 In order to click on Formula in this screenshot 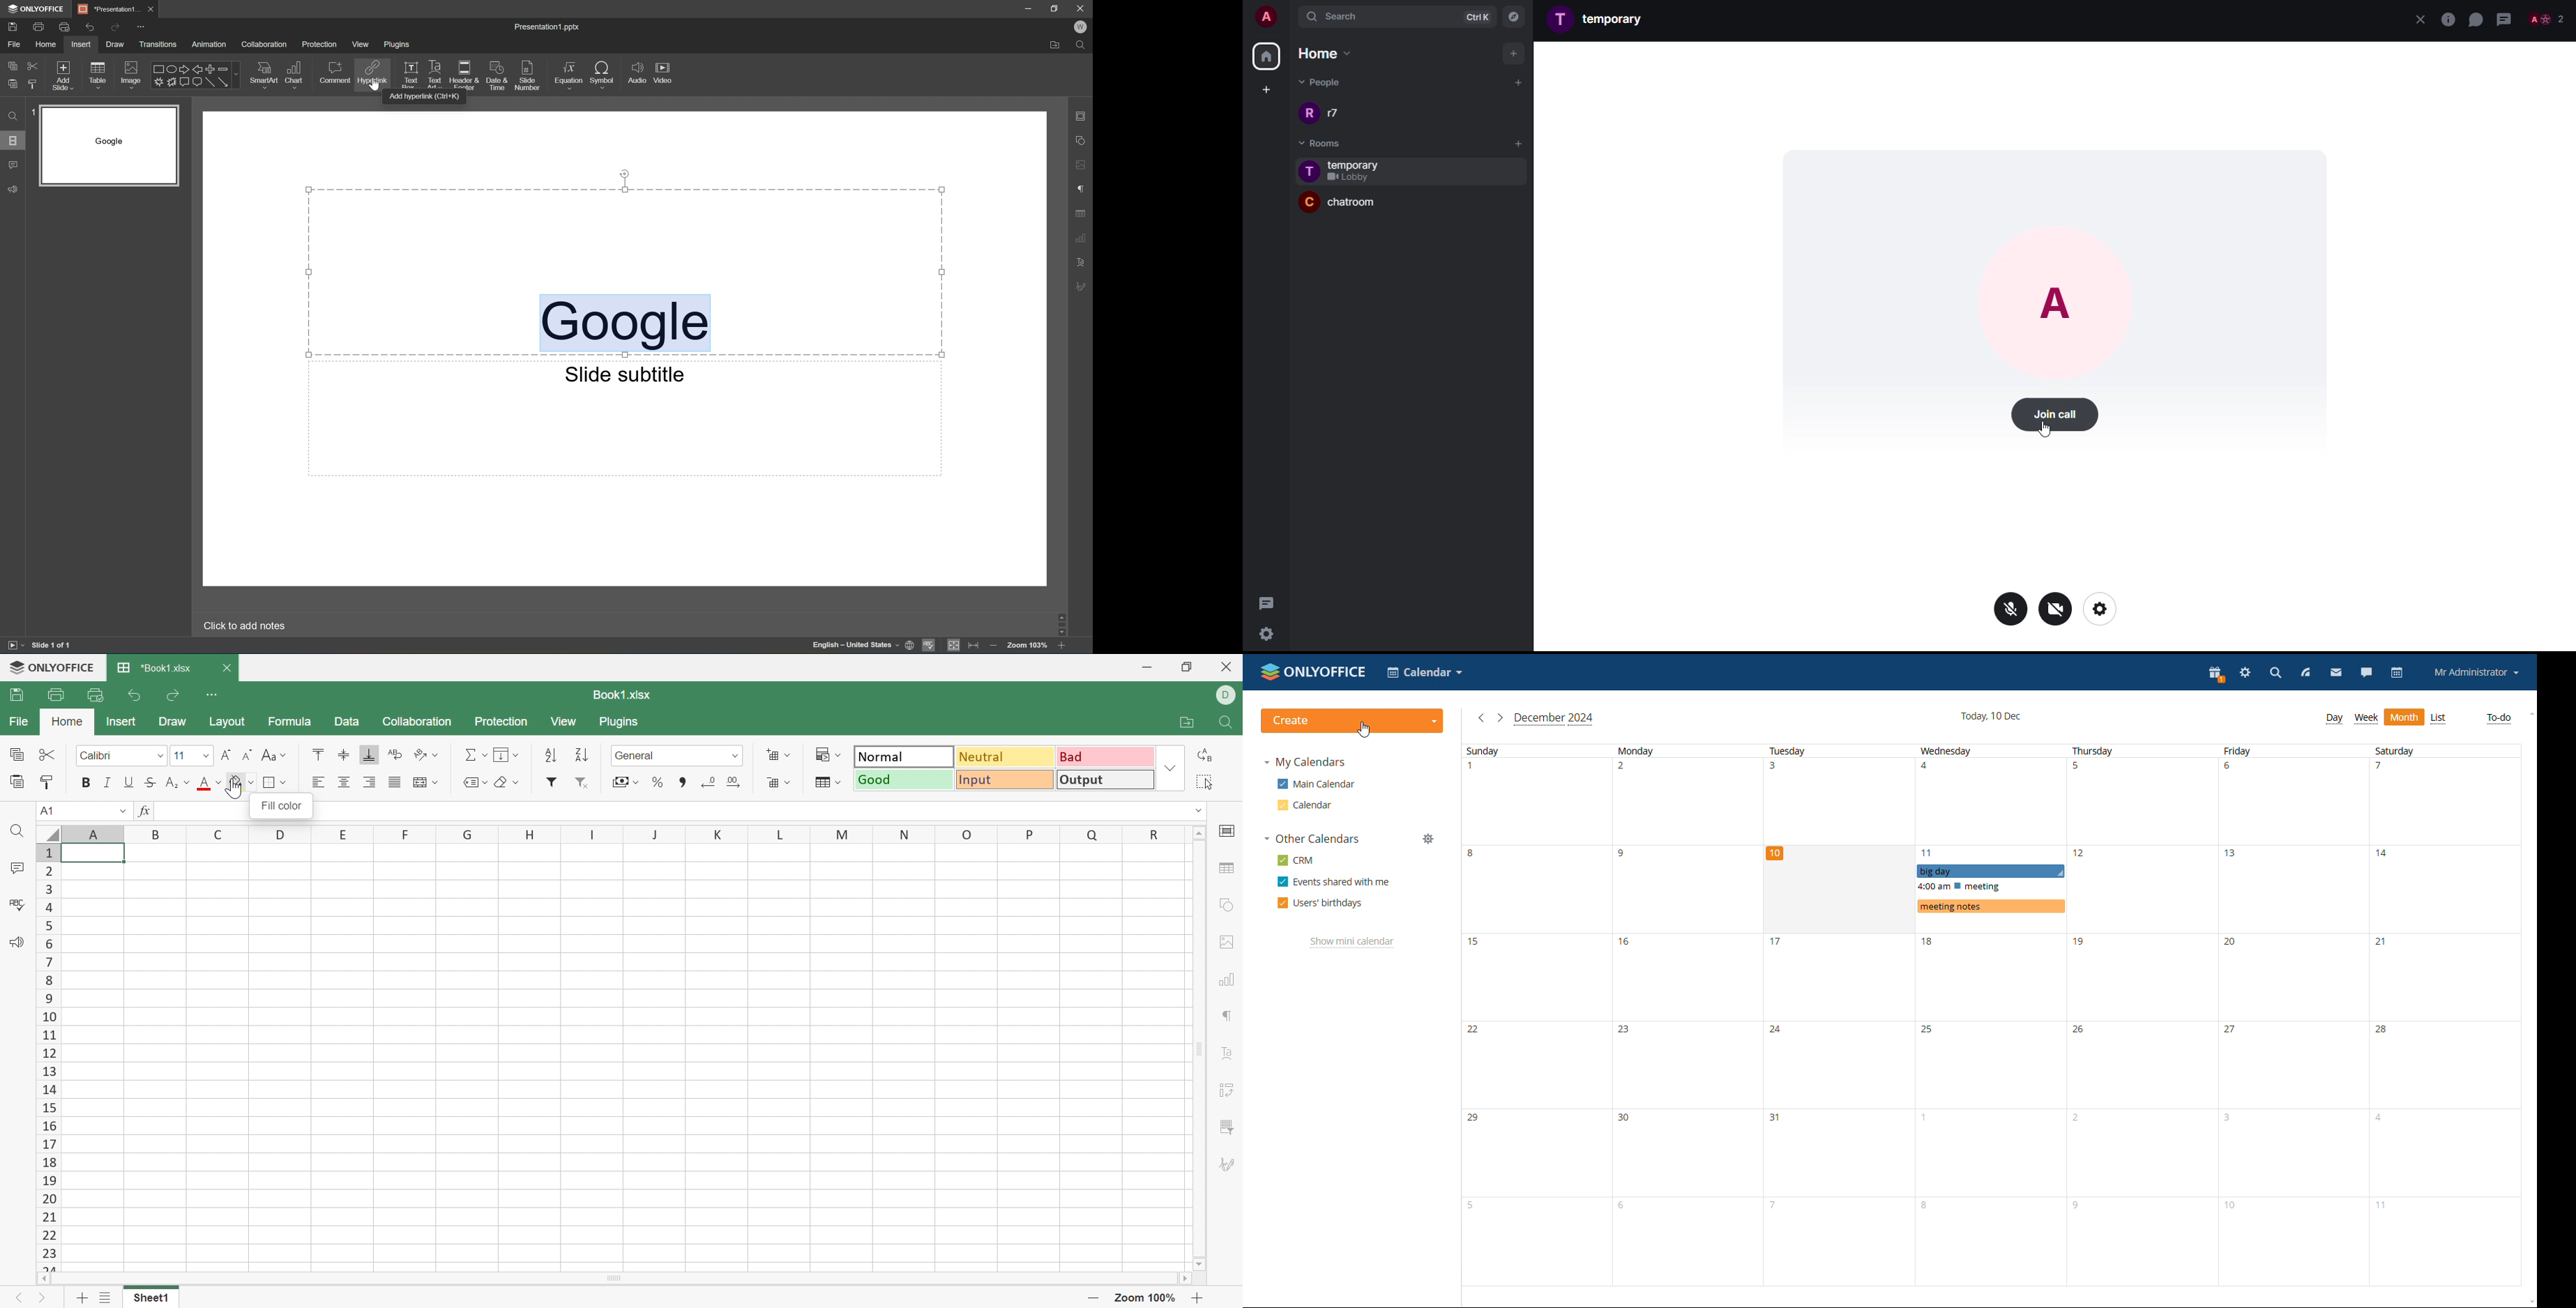, I will do `click(291, 720)`.